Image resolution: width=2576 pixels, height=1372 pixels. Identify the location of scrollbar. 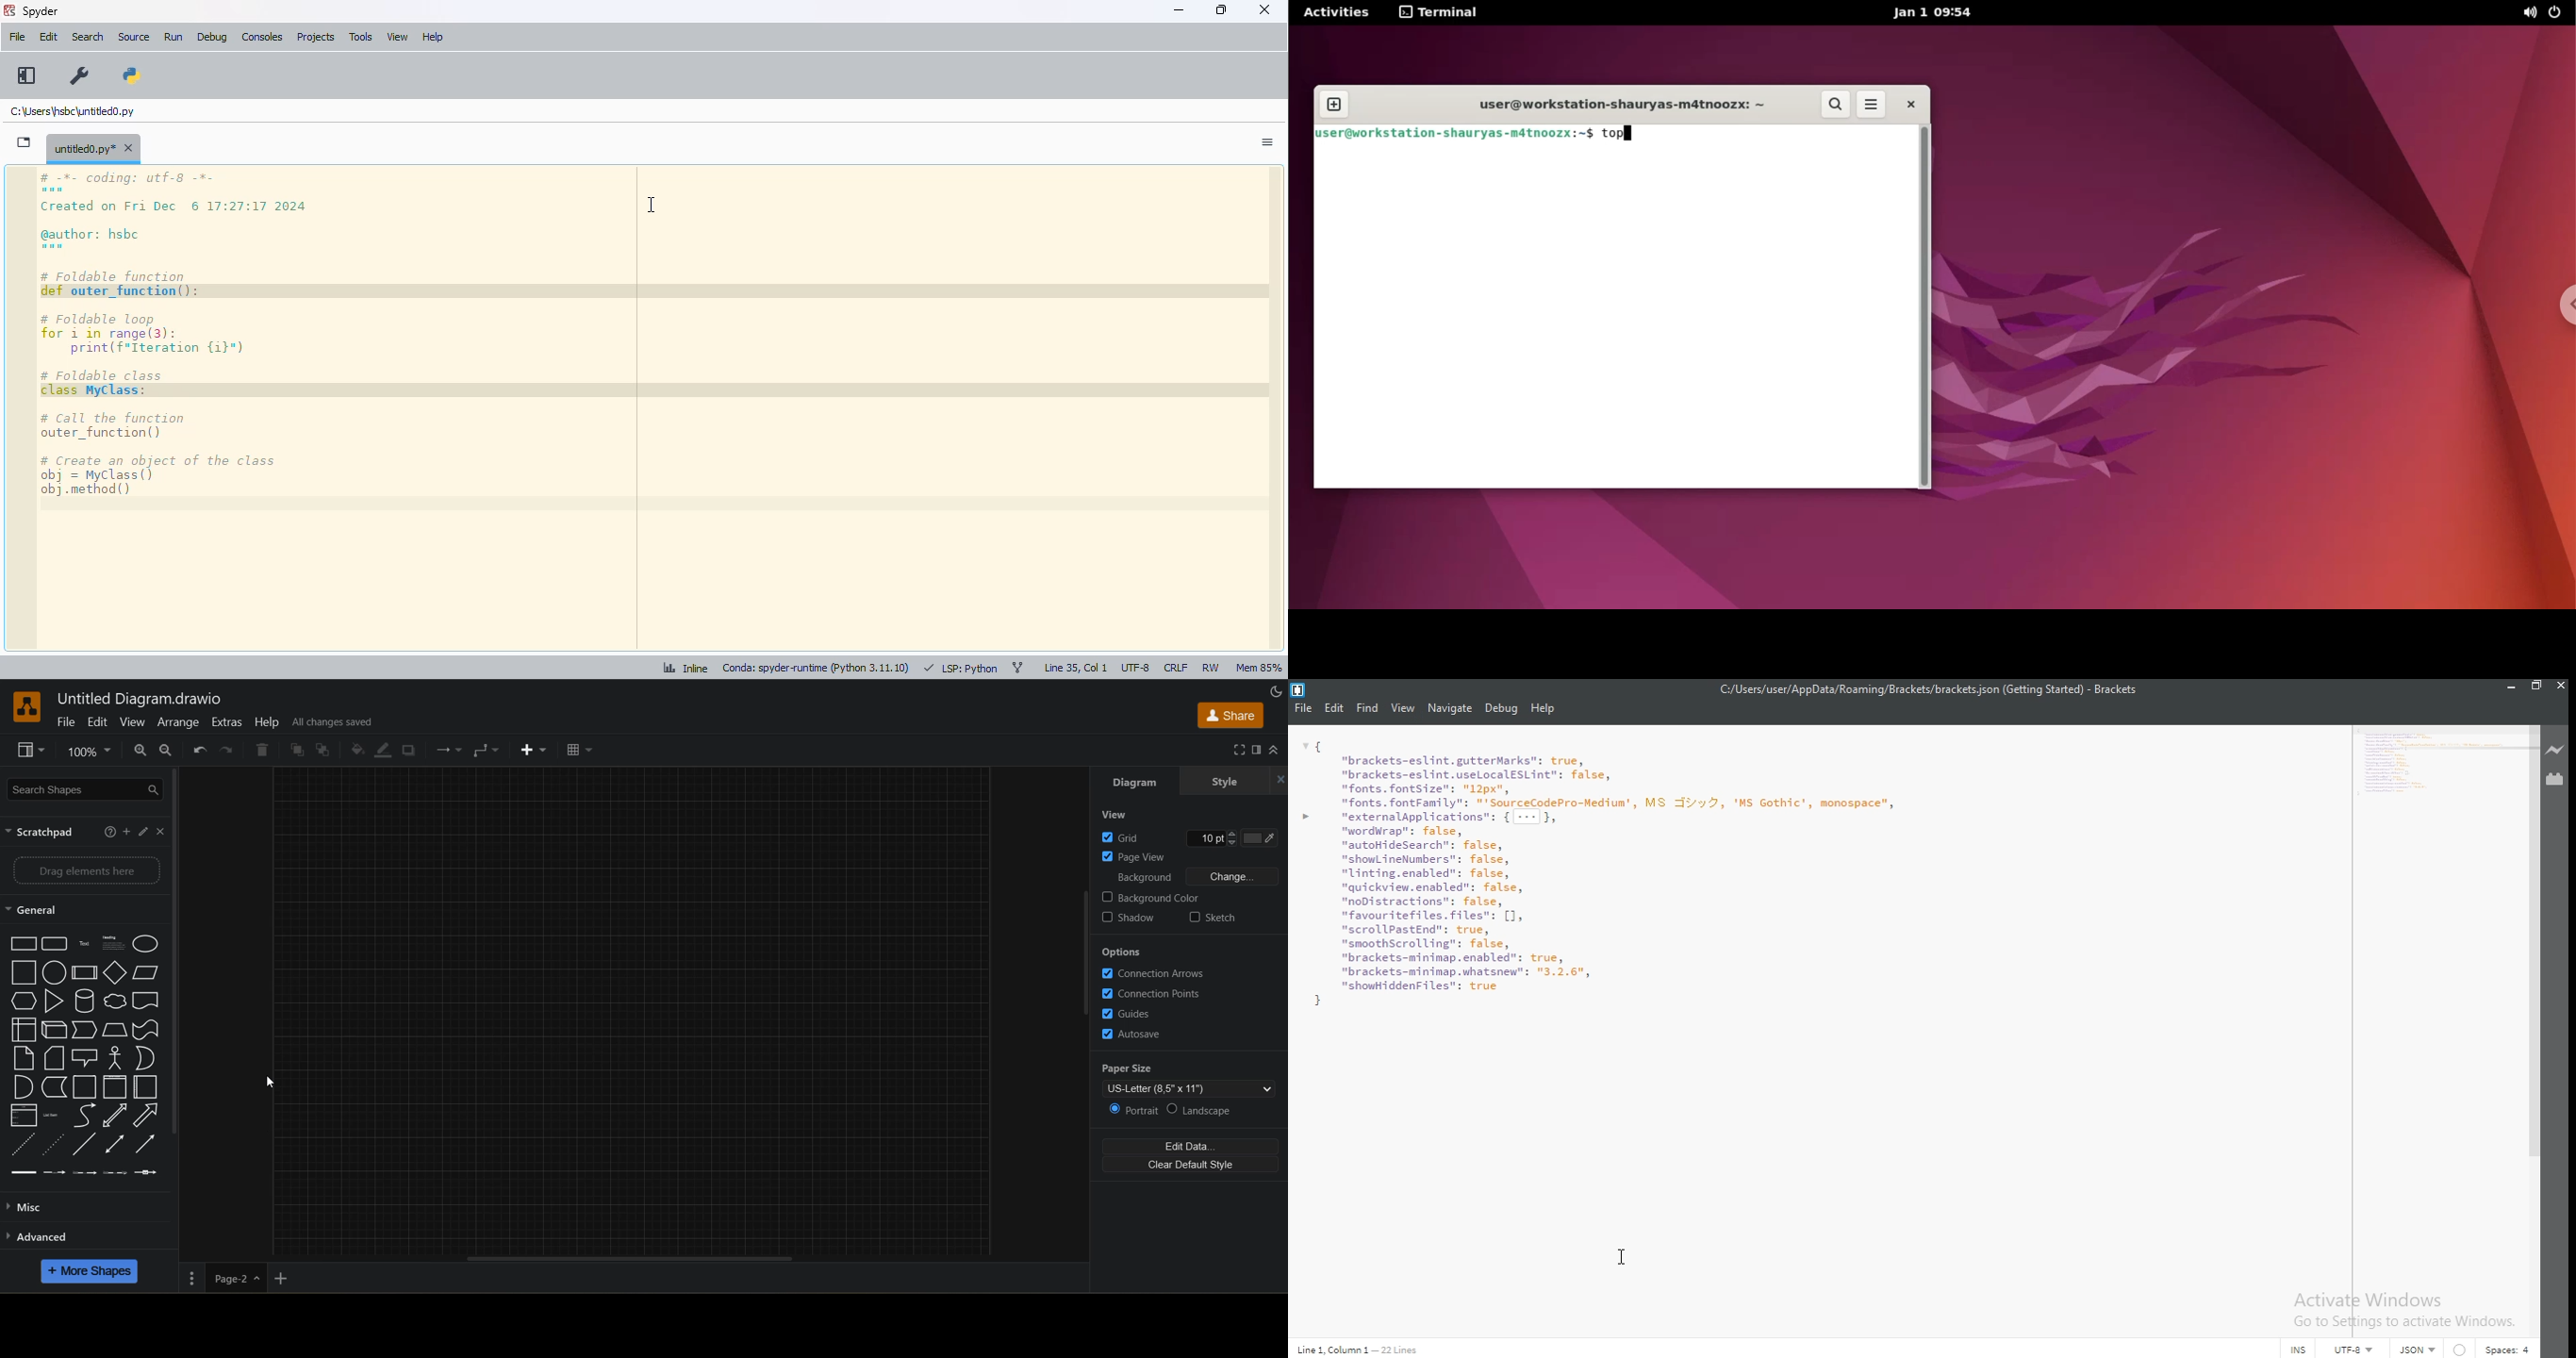
(1926, 307).